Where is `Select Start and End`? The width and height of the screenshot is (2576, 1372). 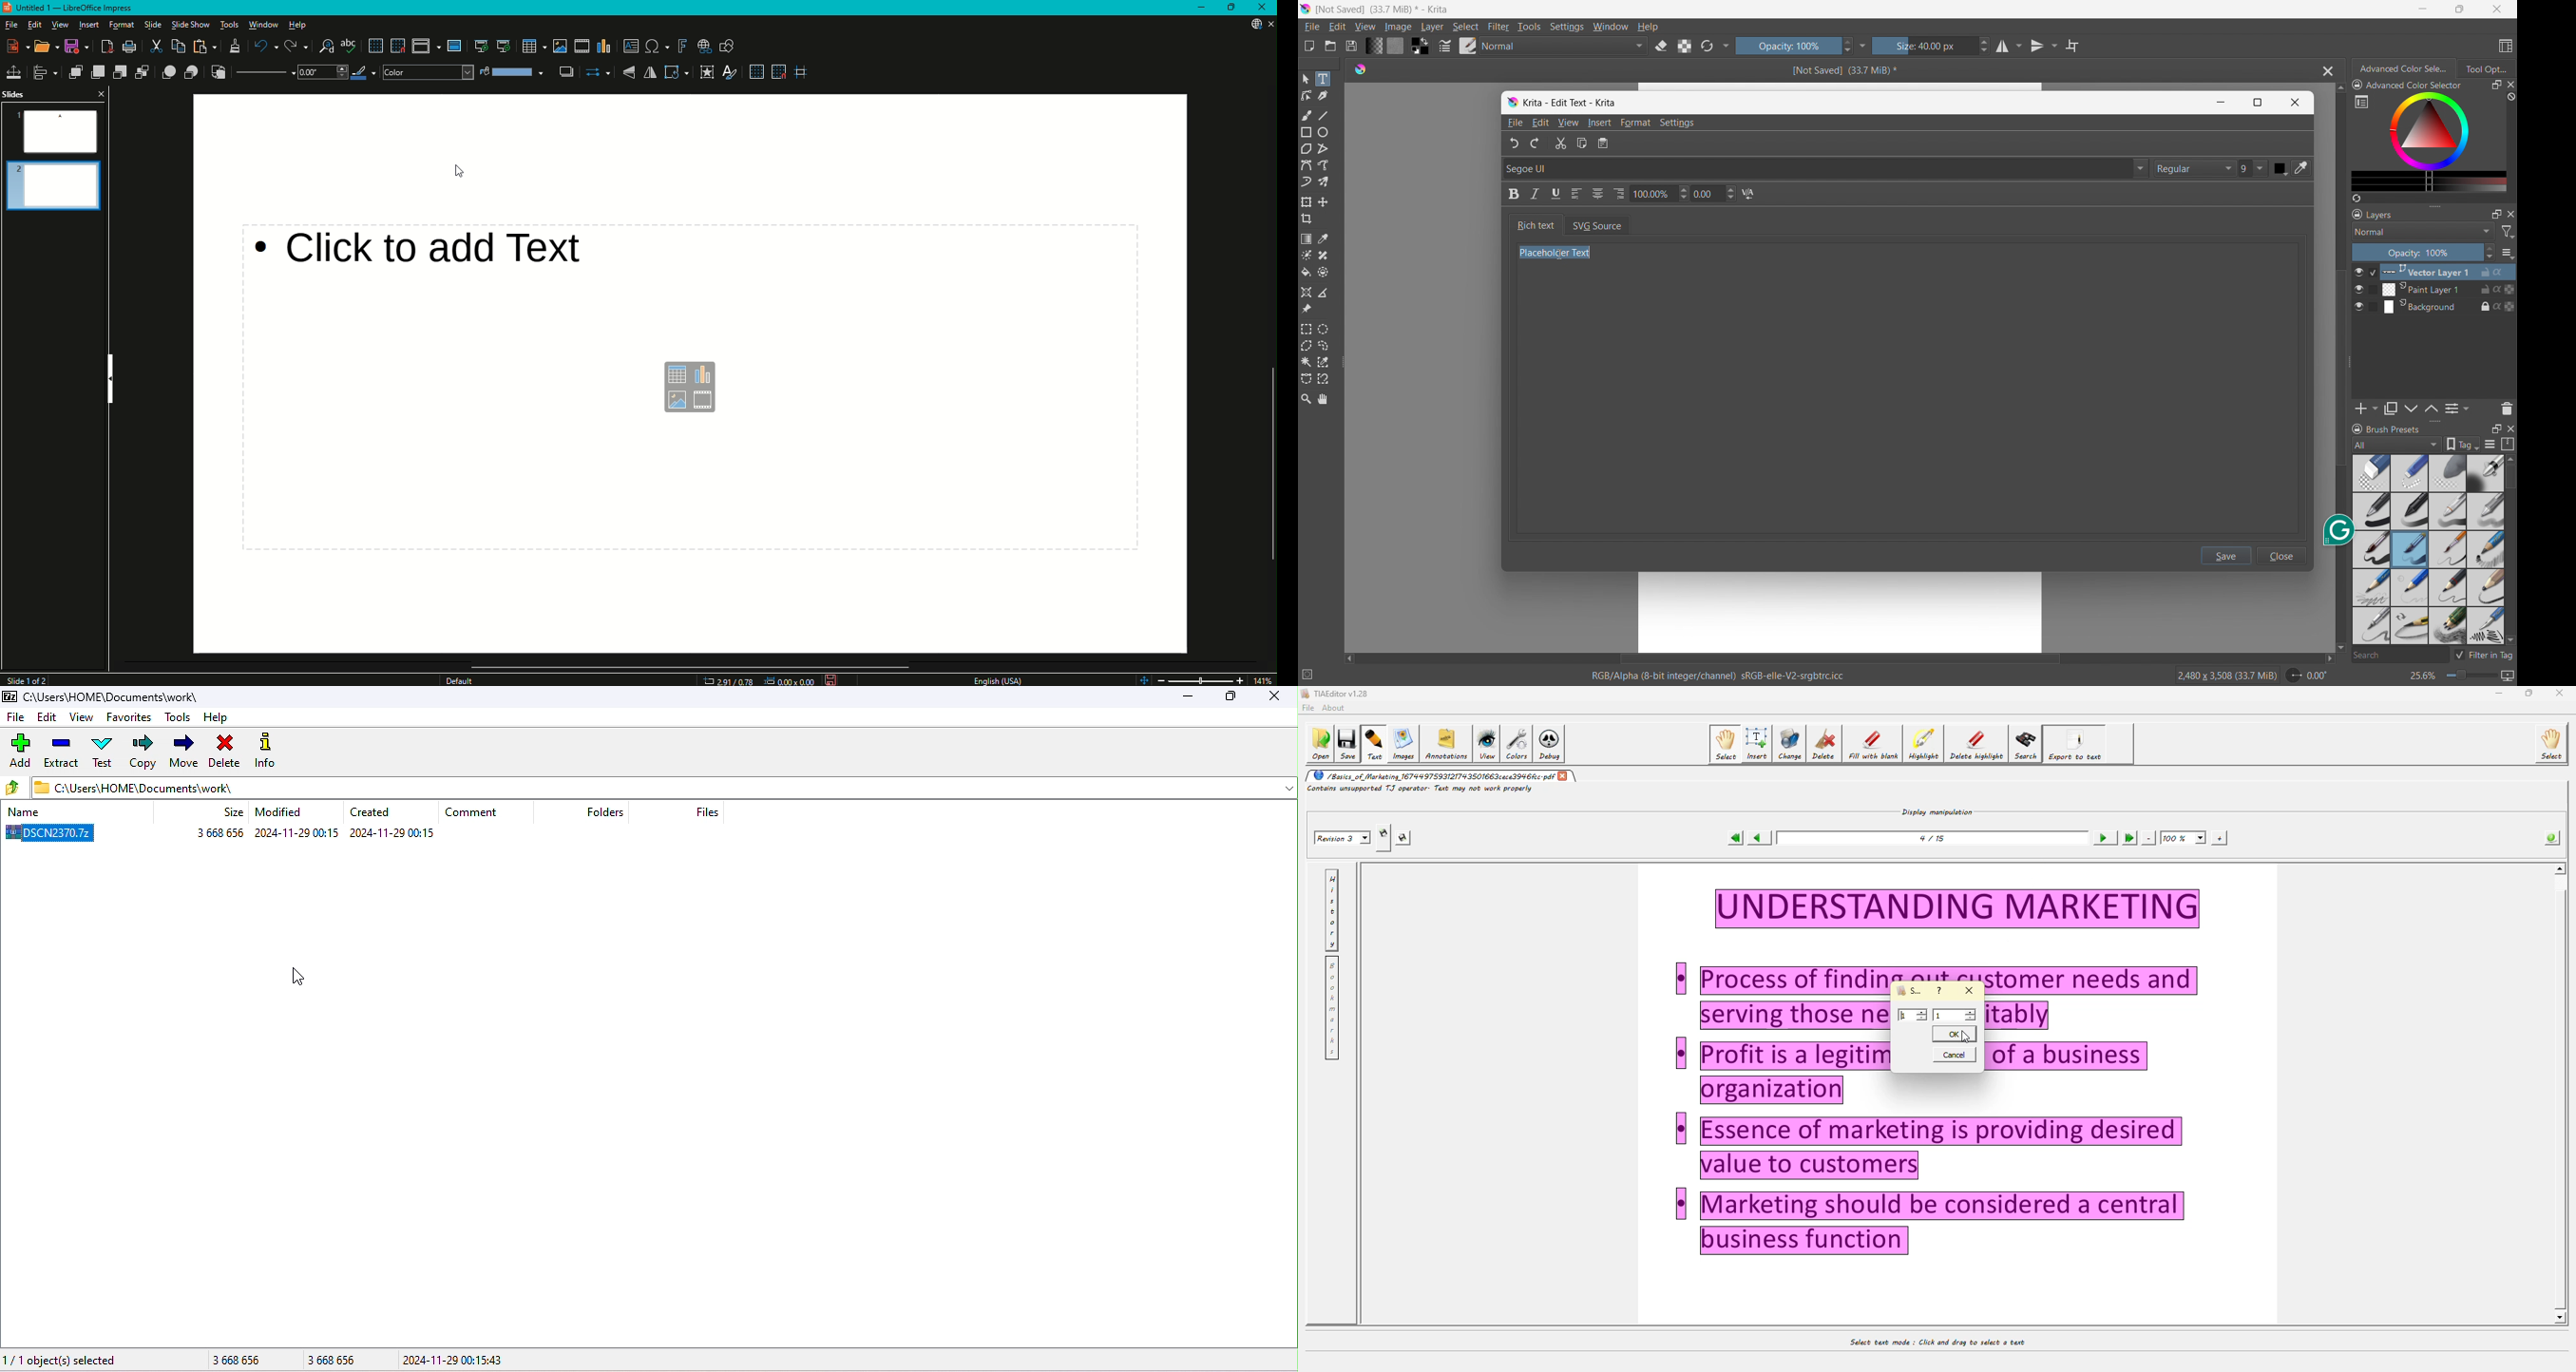
Select Start and End is located at coordinates (598, 74).